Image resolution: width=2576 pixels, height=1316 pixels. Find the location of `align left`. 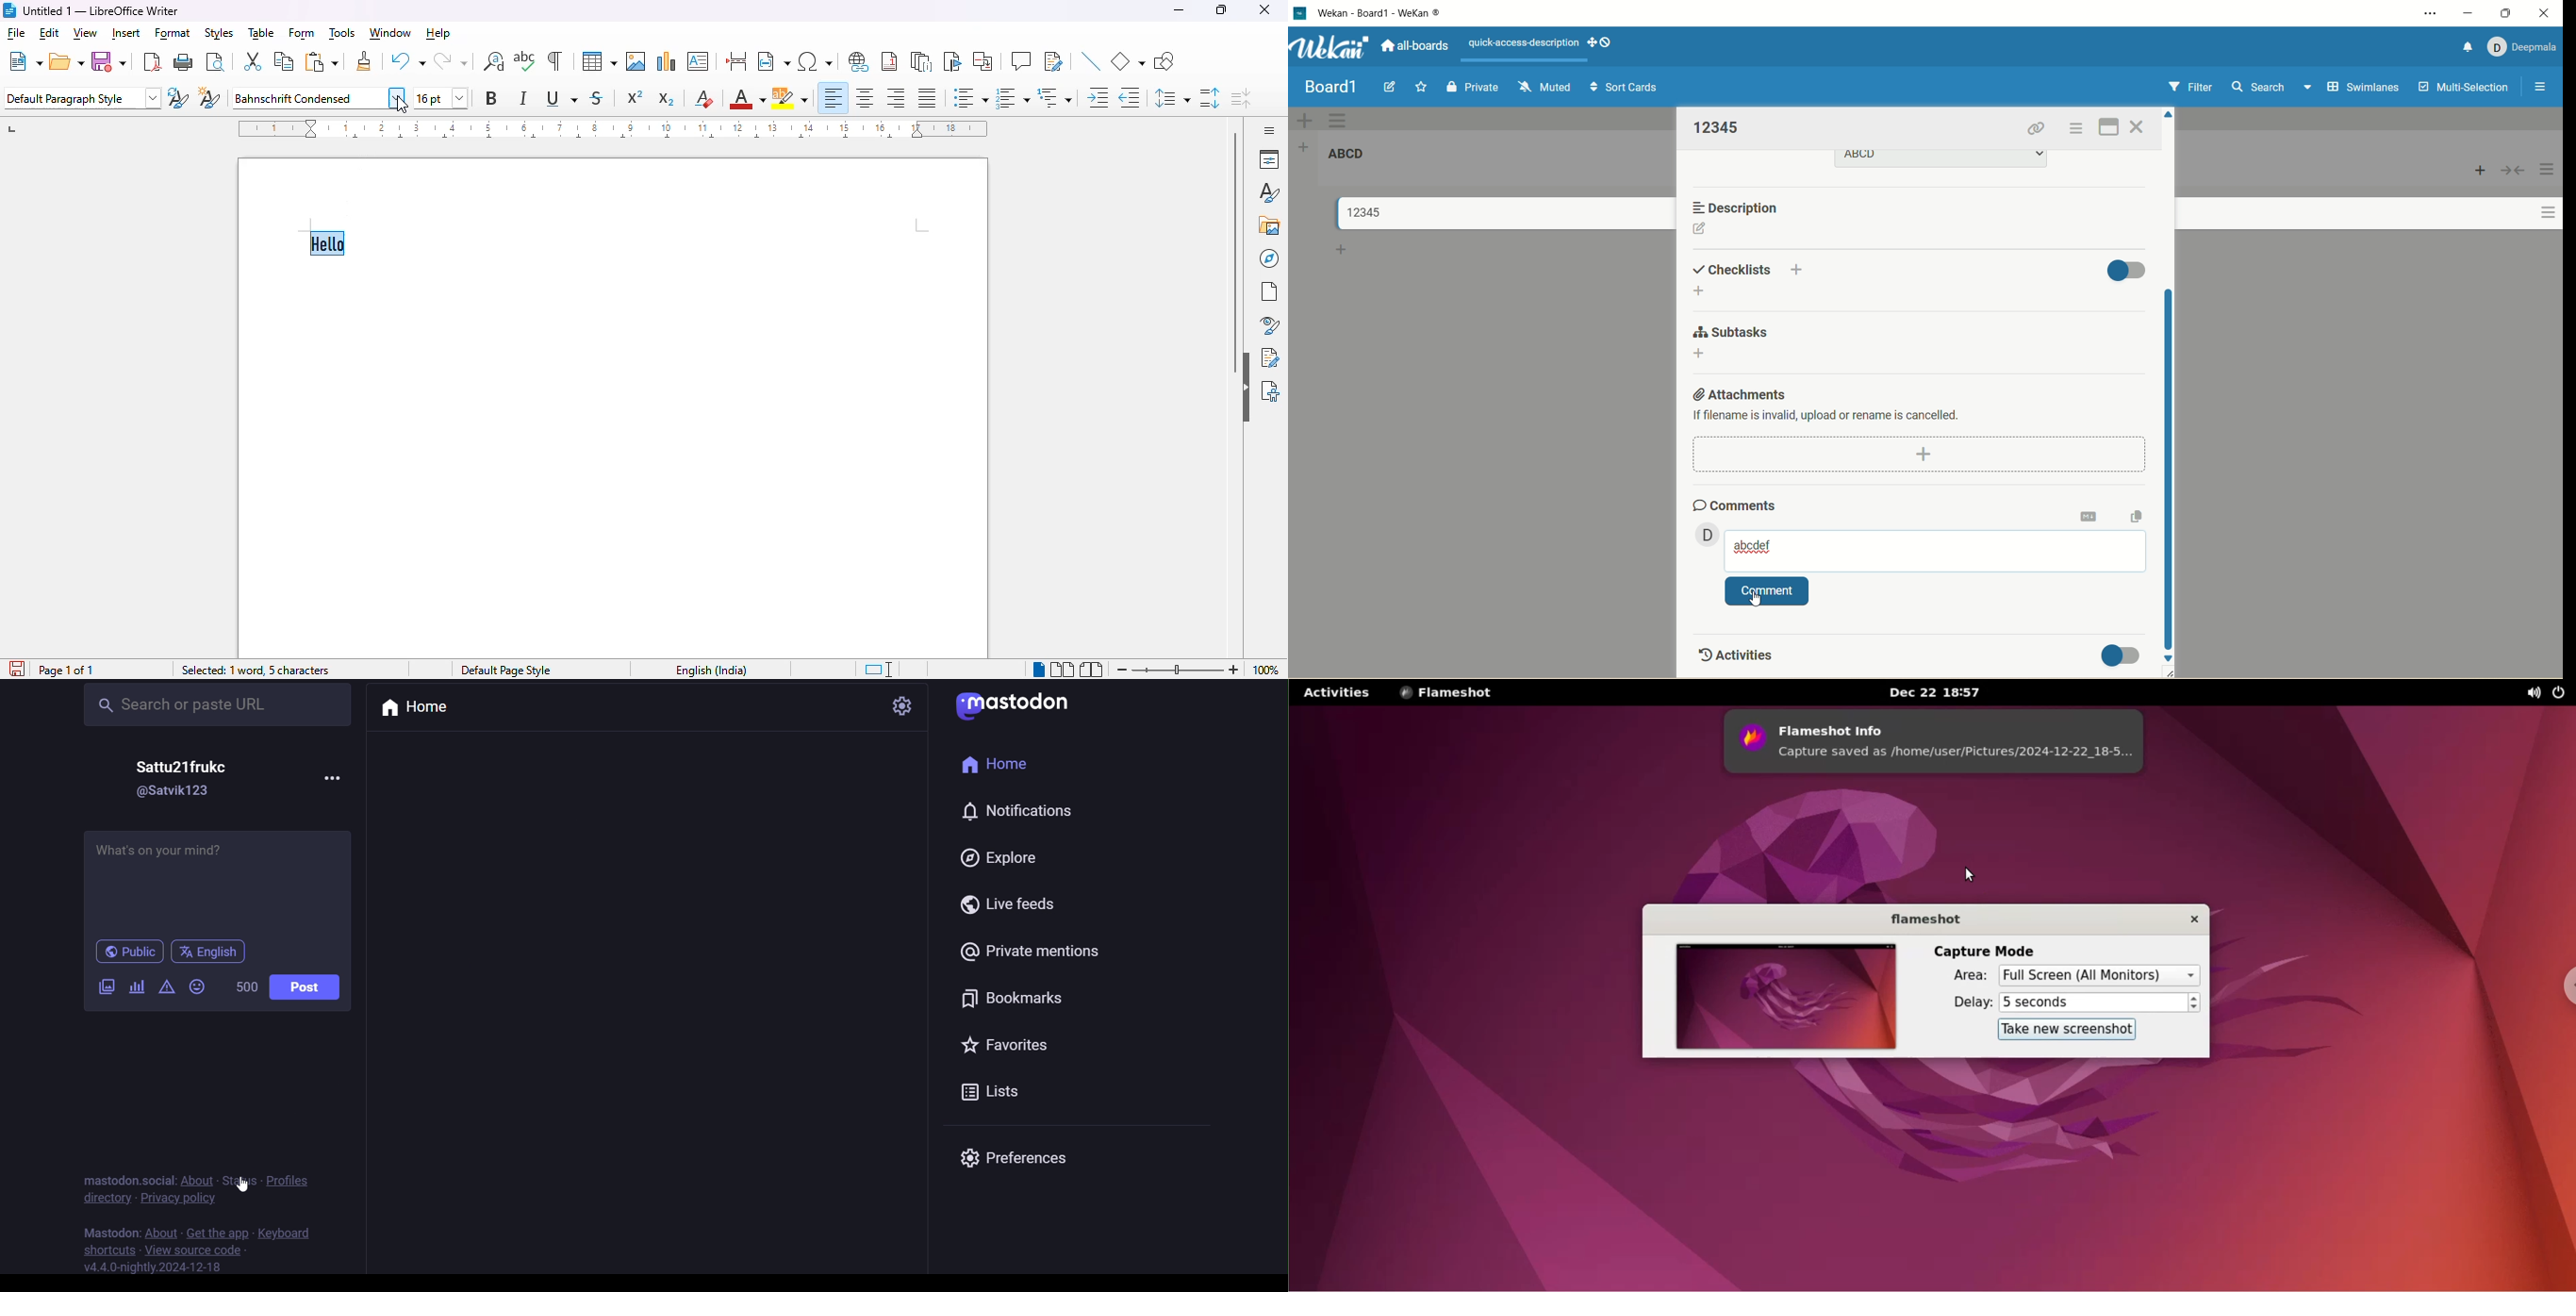

align left is located at coordinates (834, 98).